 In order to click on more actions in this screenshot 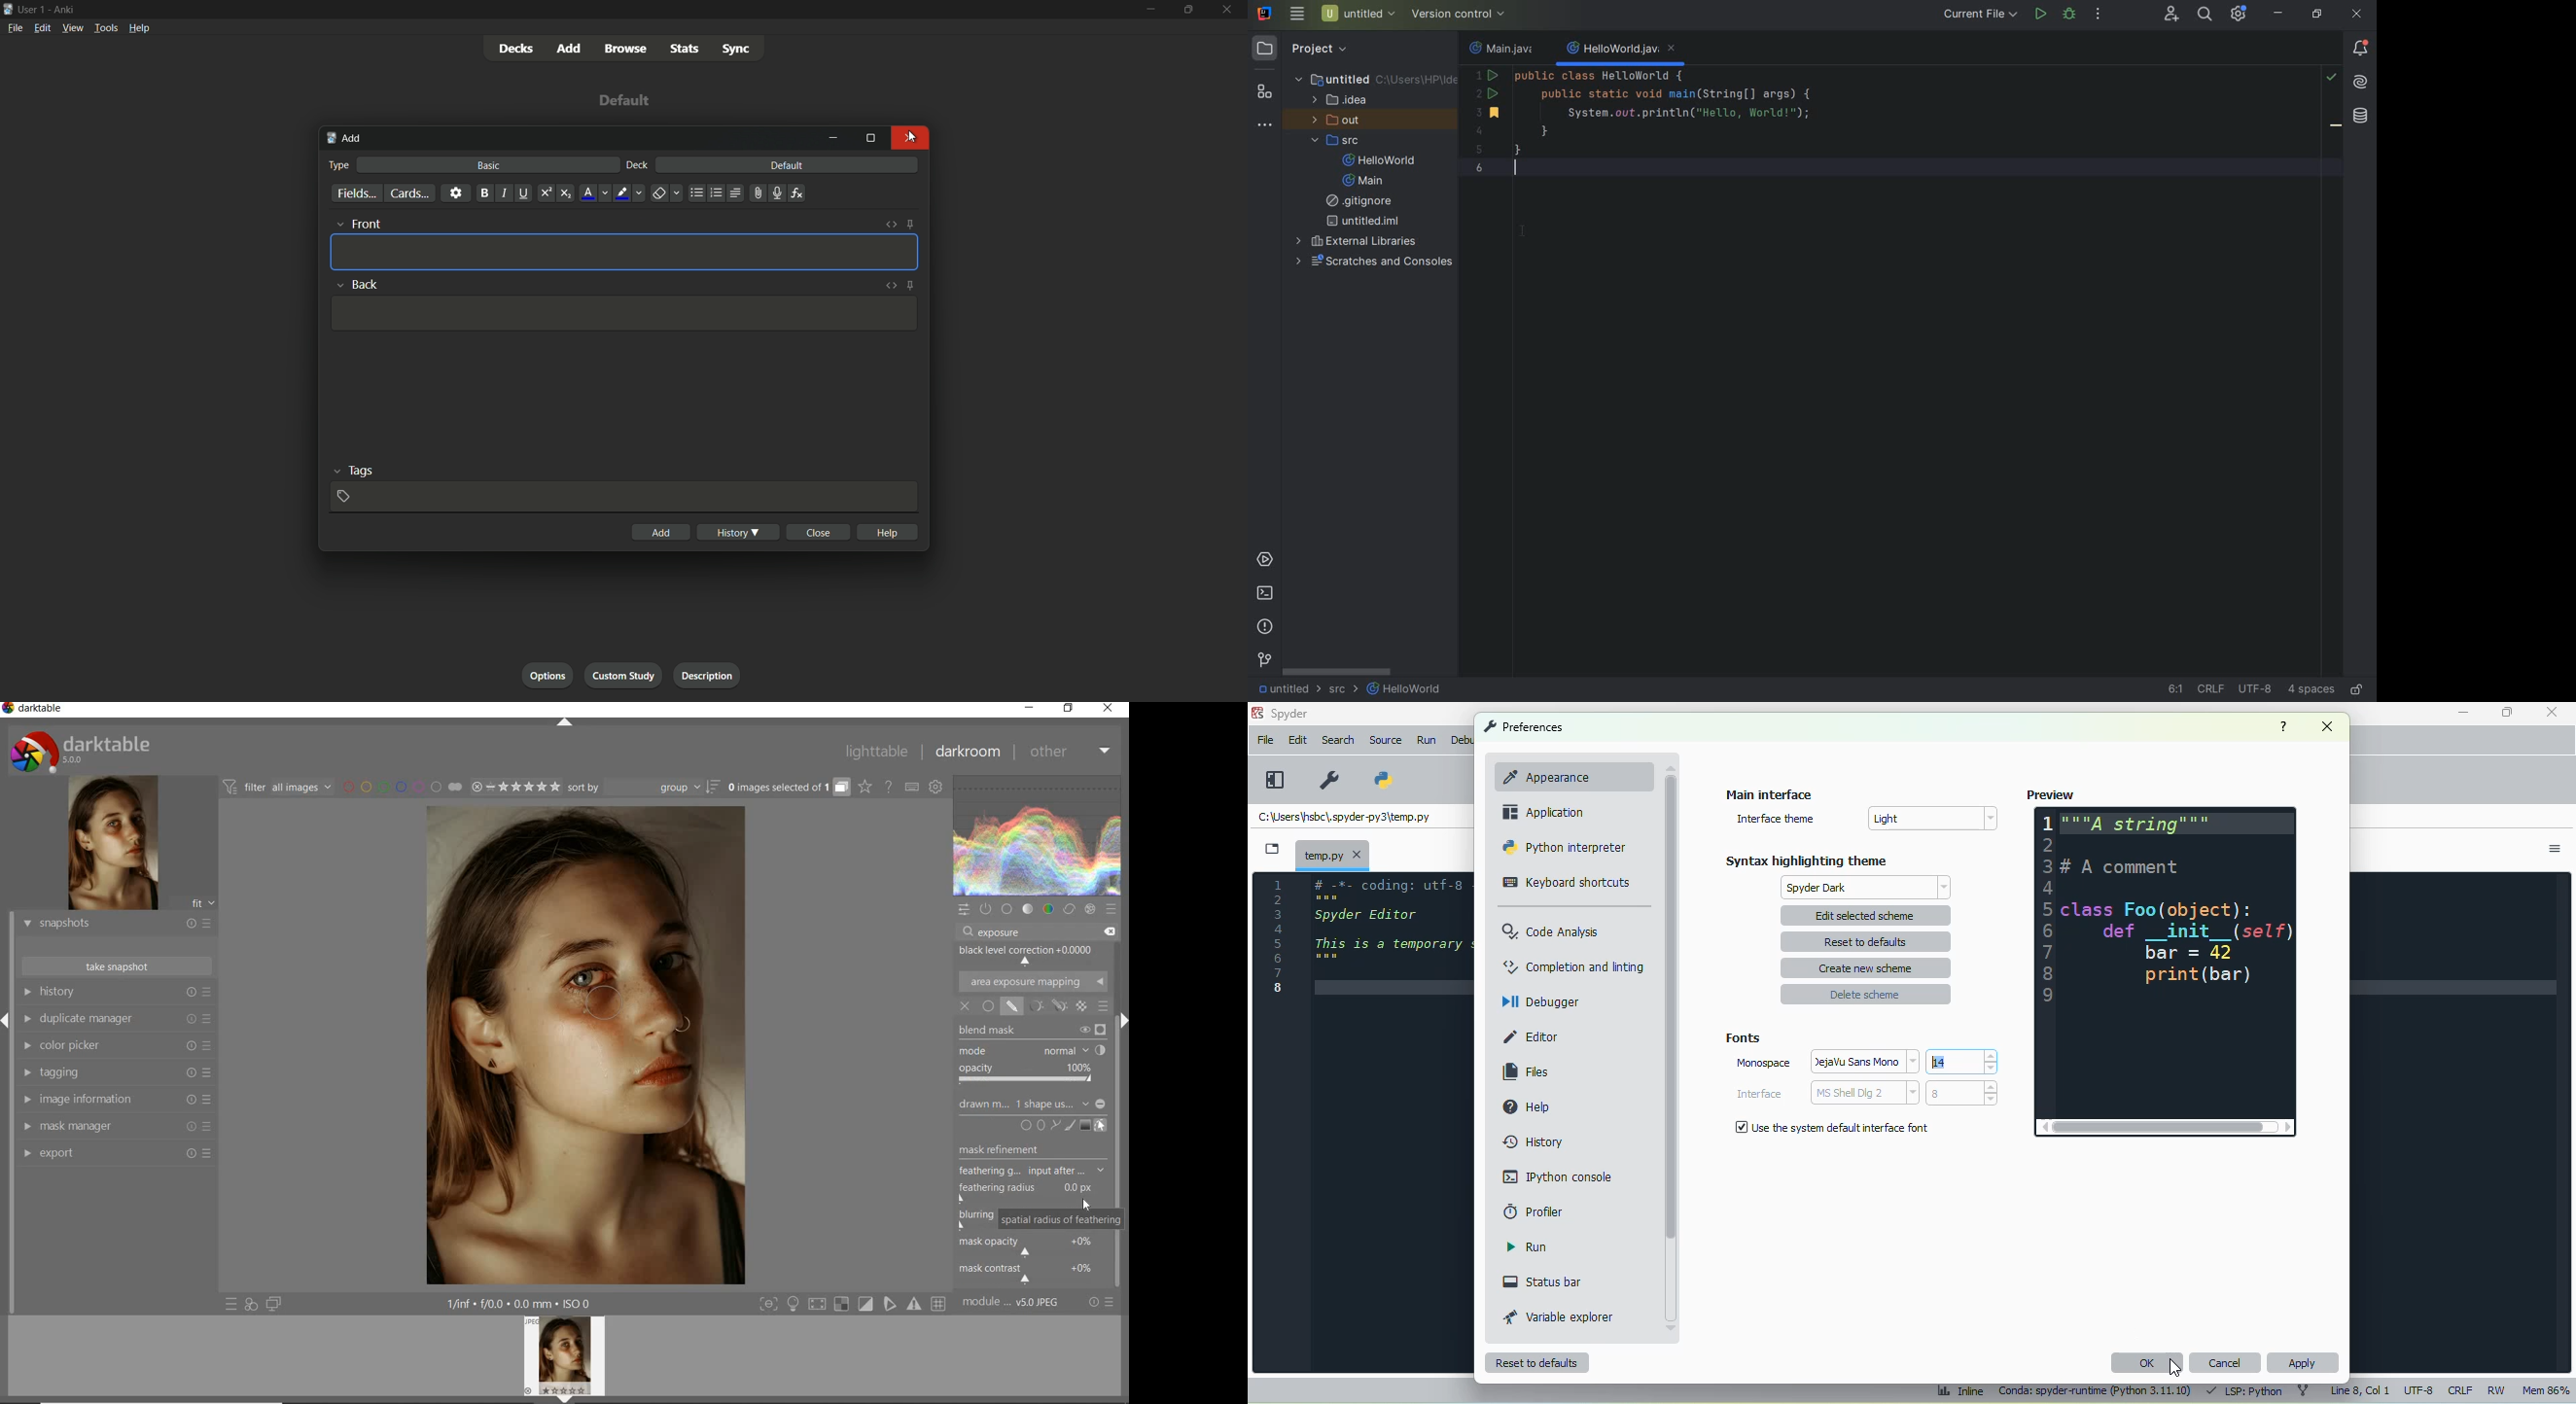, I will do `click(2099, 15)`.